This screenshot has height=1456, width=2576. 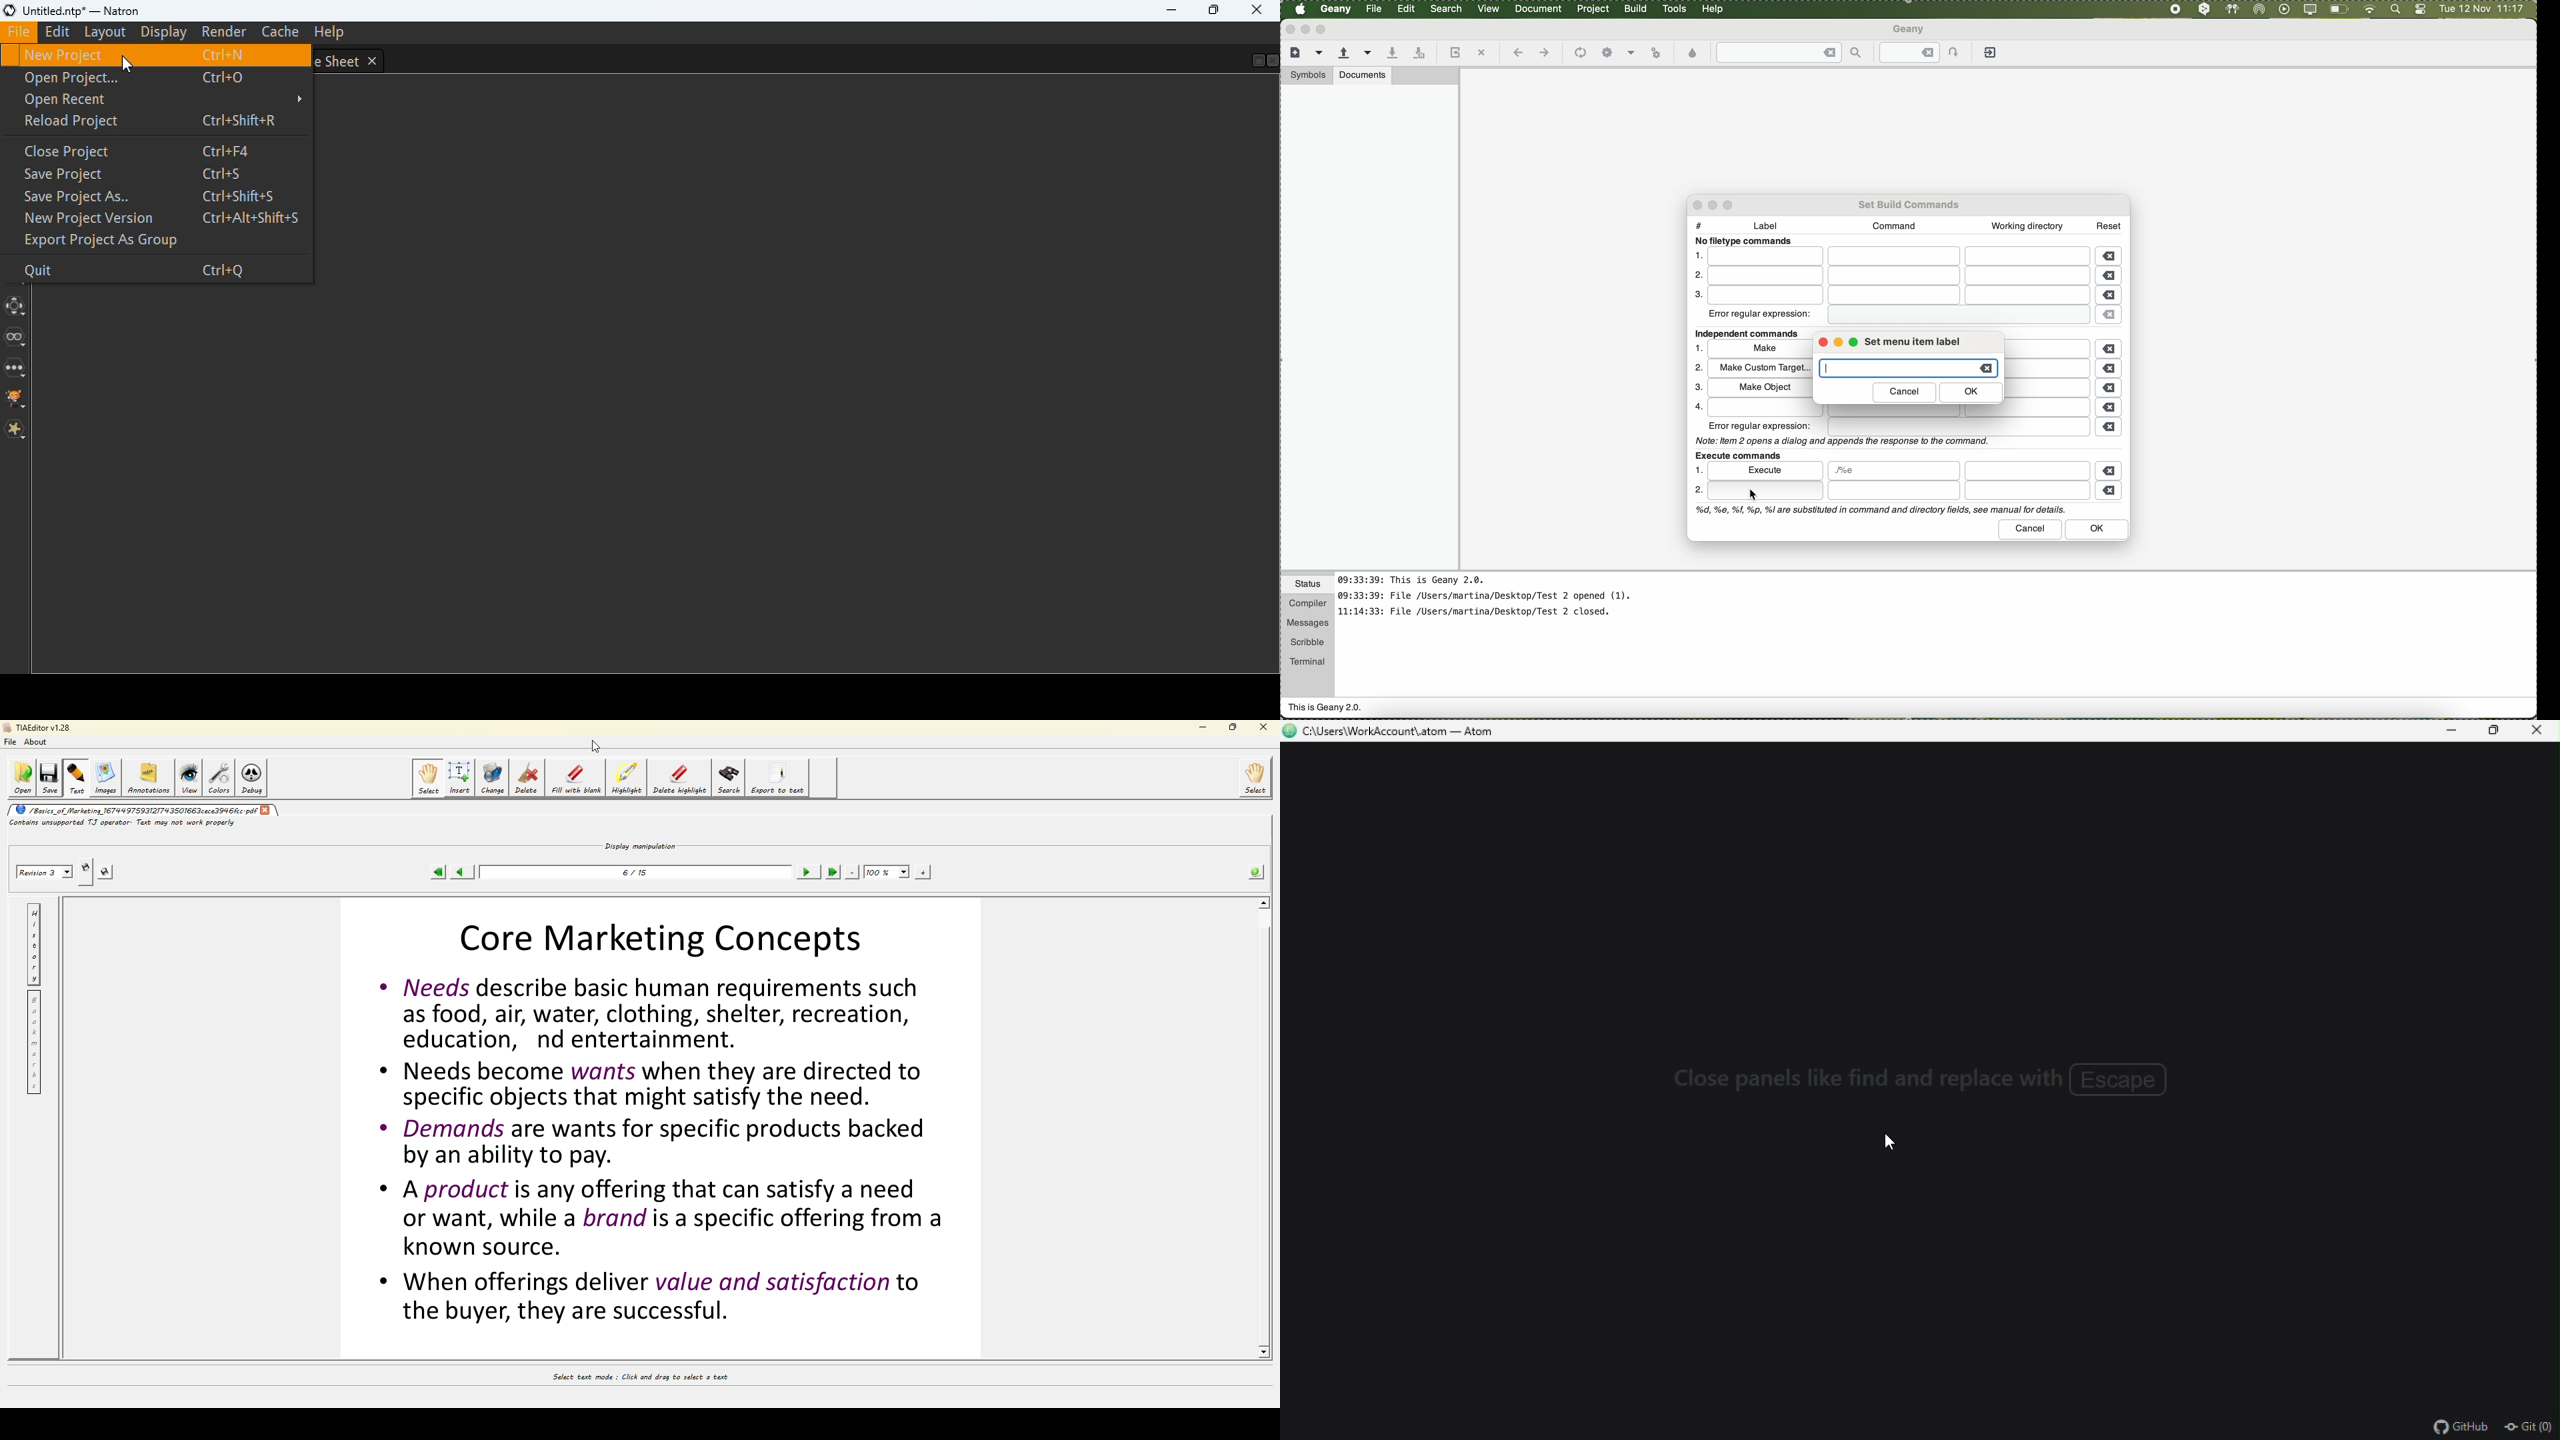 I want to click on Close panels like find and replace with escaped, so click(x=1910, y=1080).